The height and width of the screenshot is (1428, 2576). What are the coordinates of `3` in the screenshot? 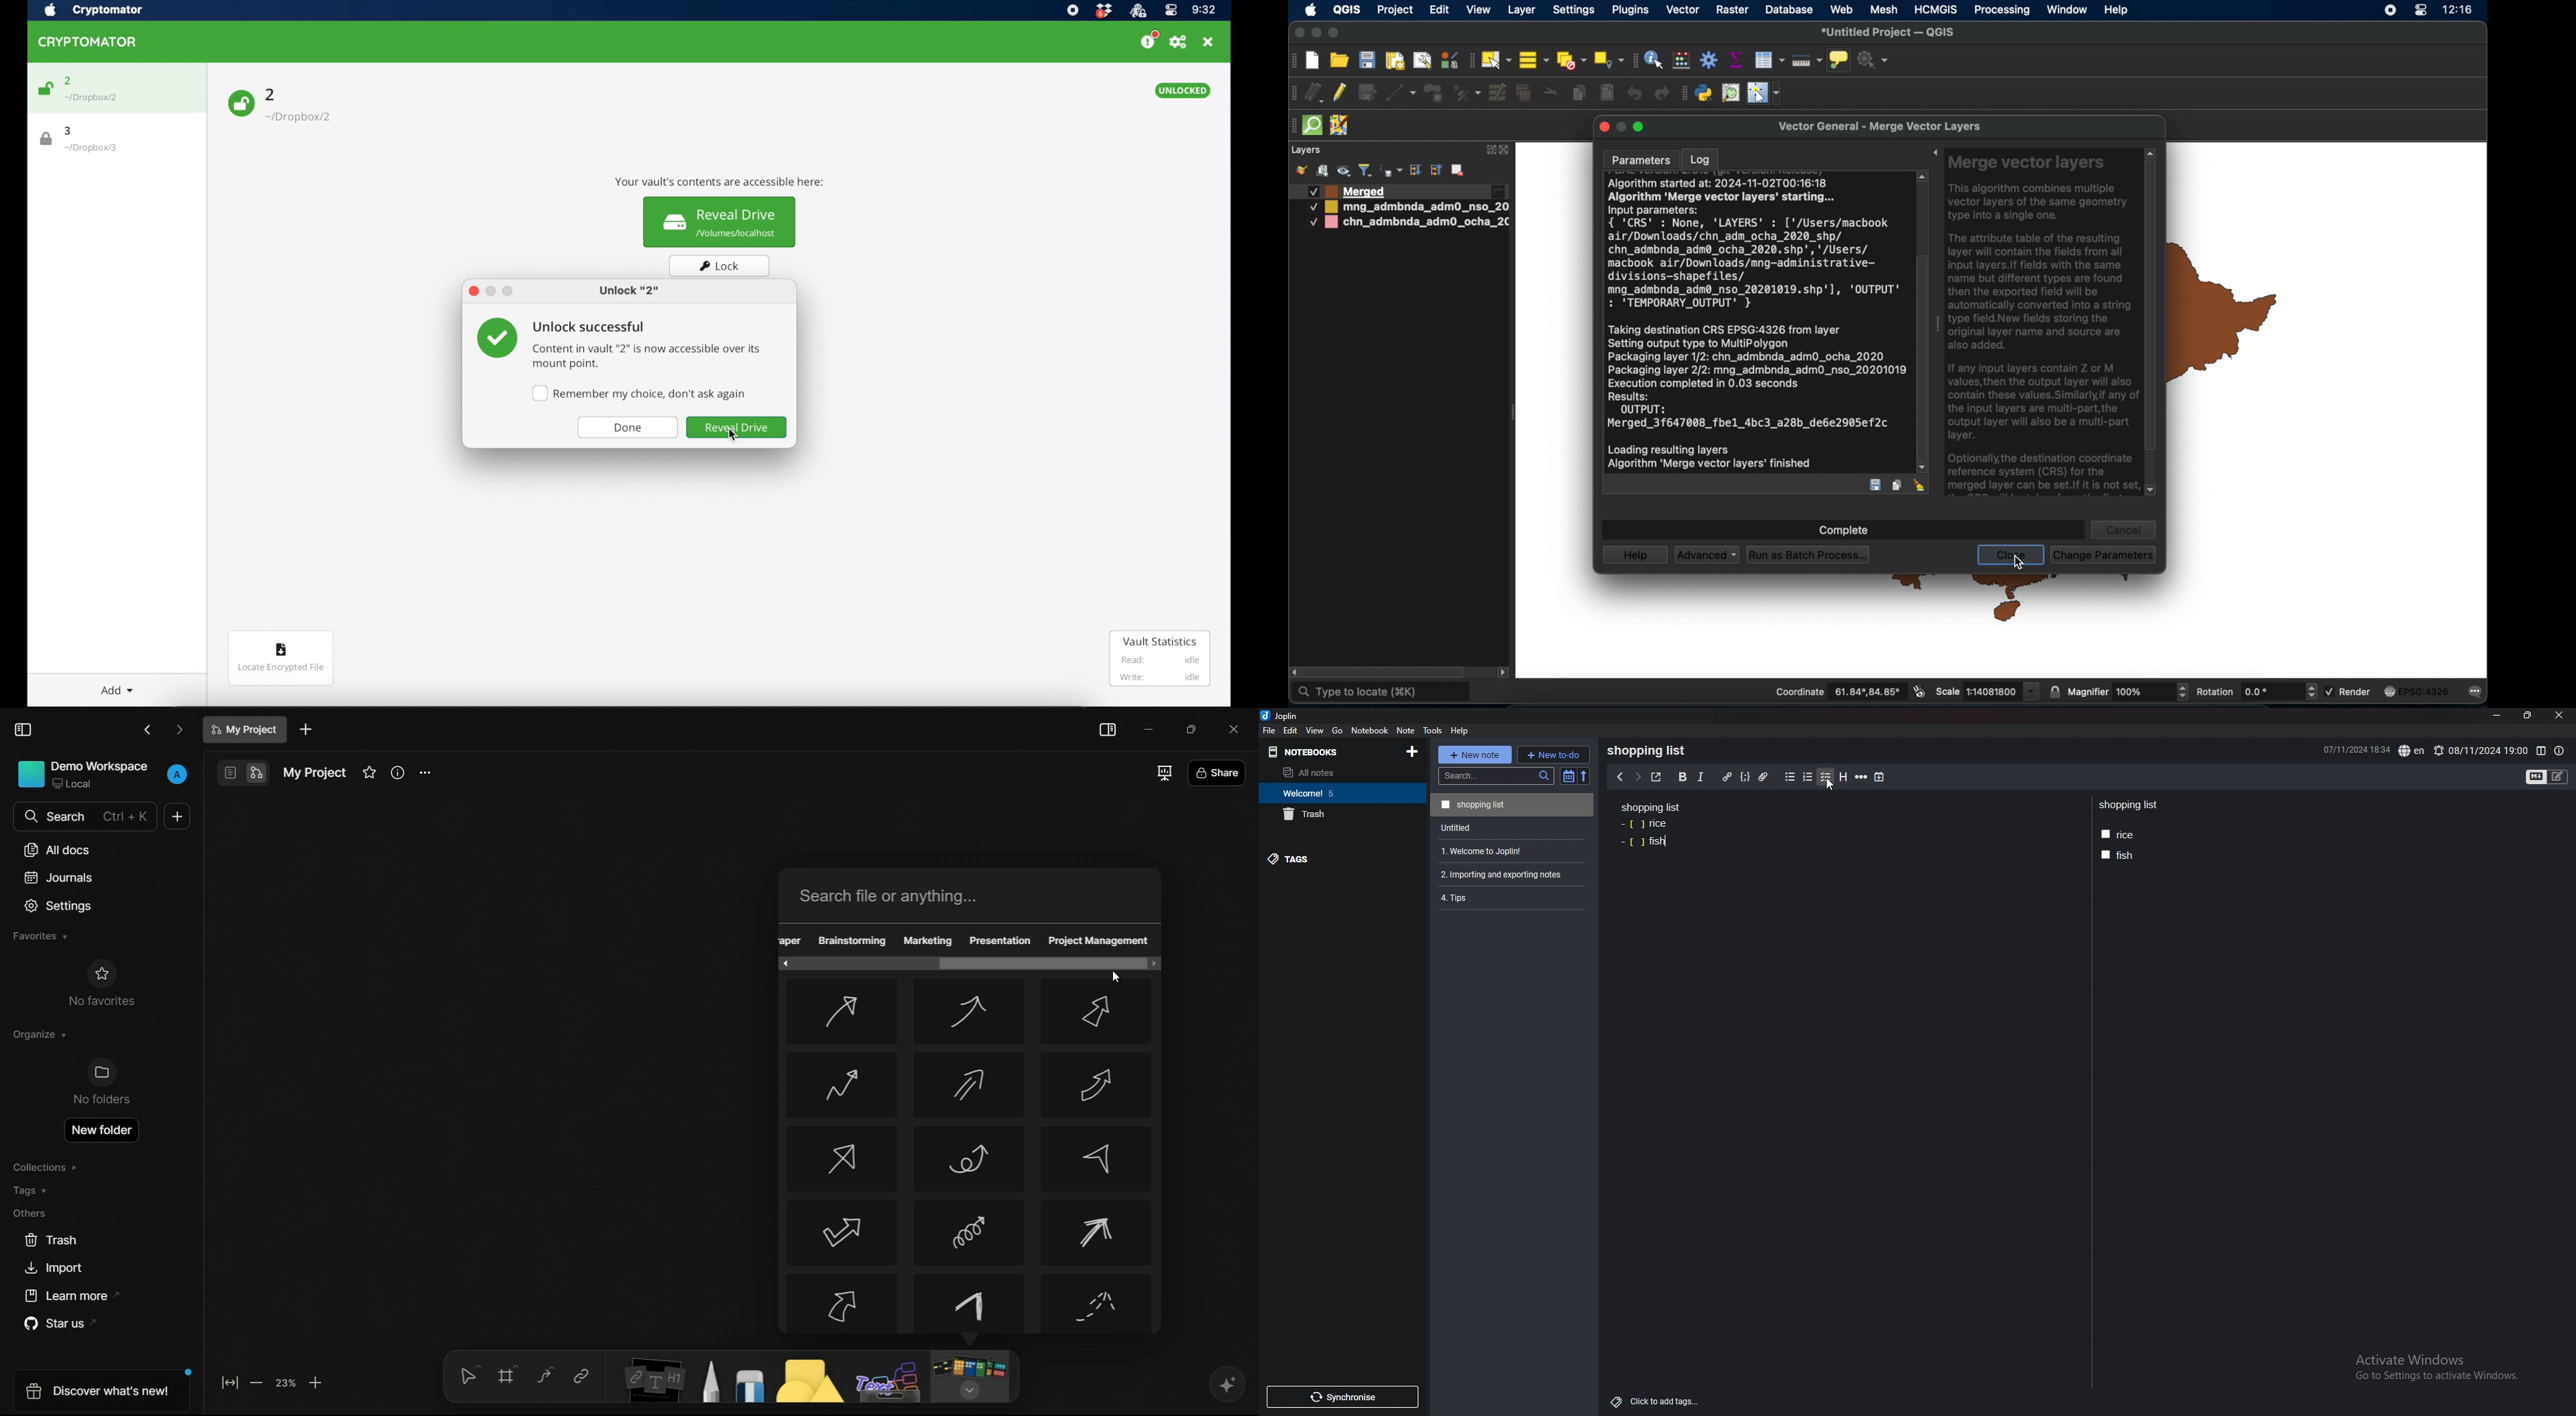 It's located at (71, 130).